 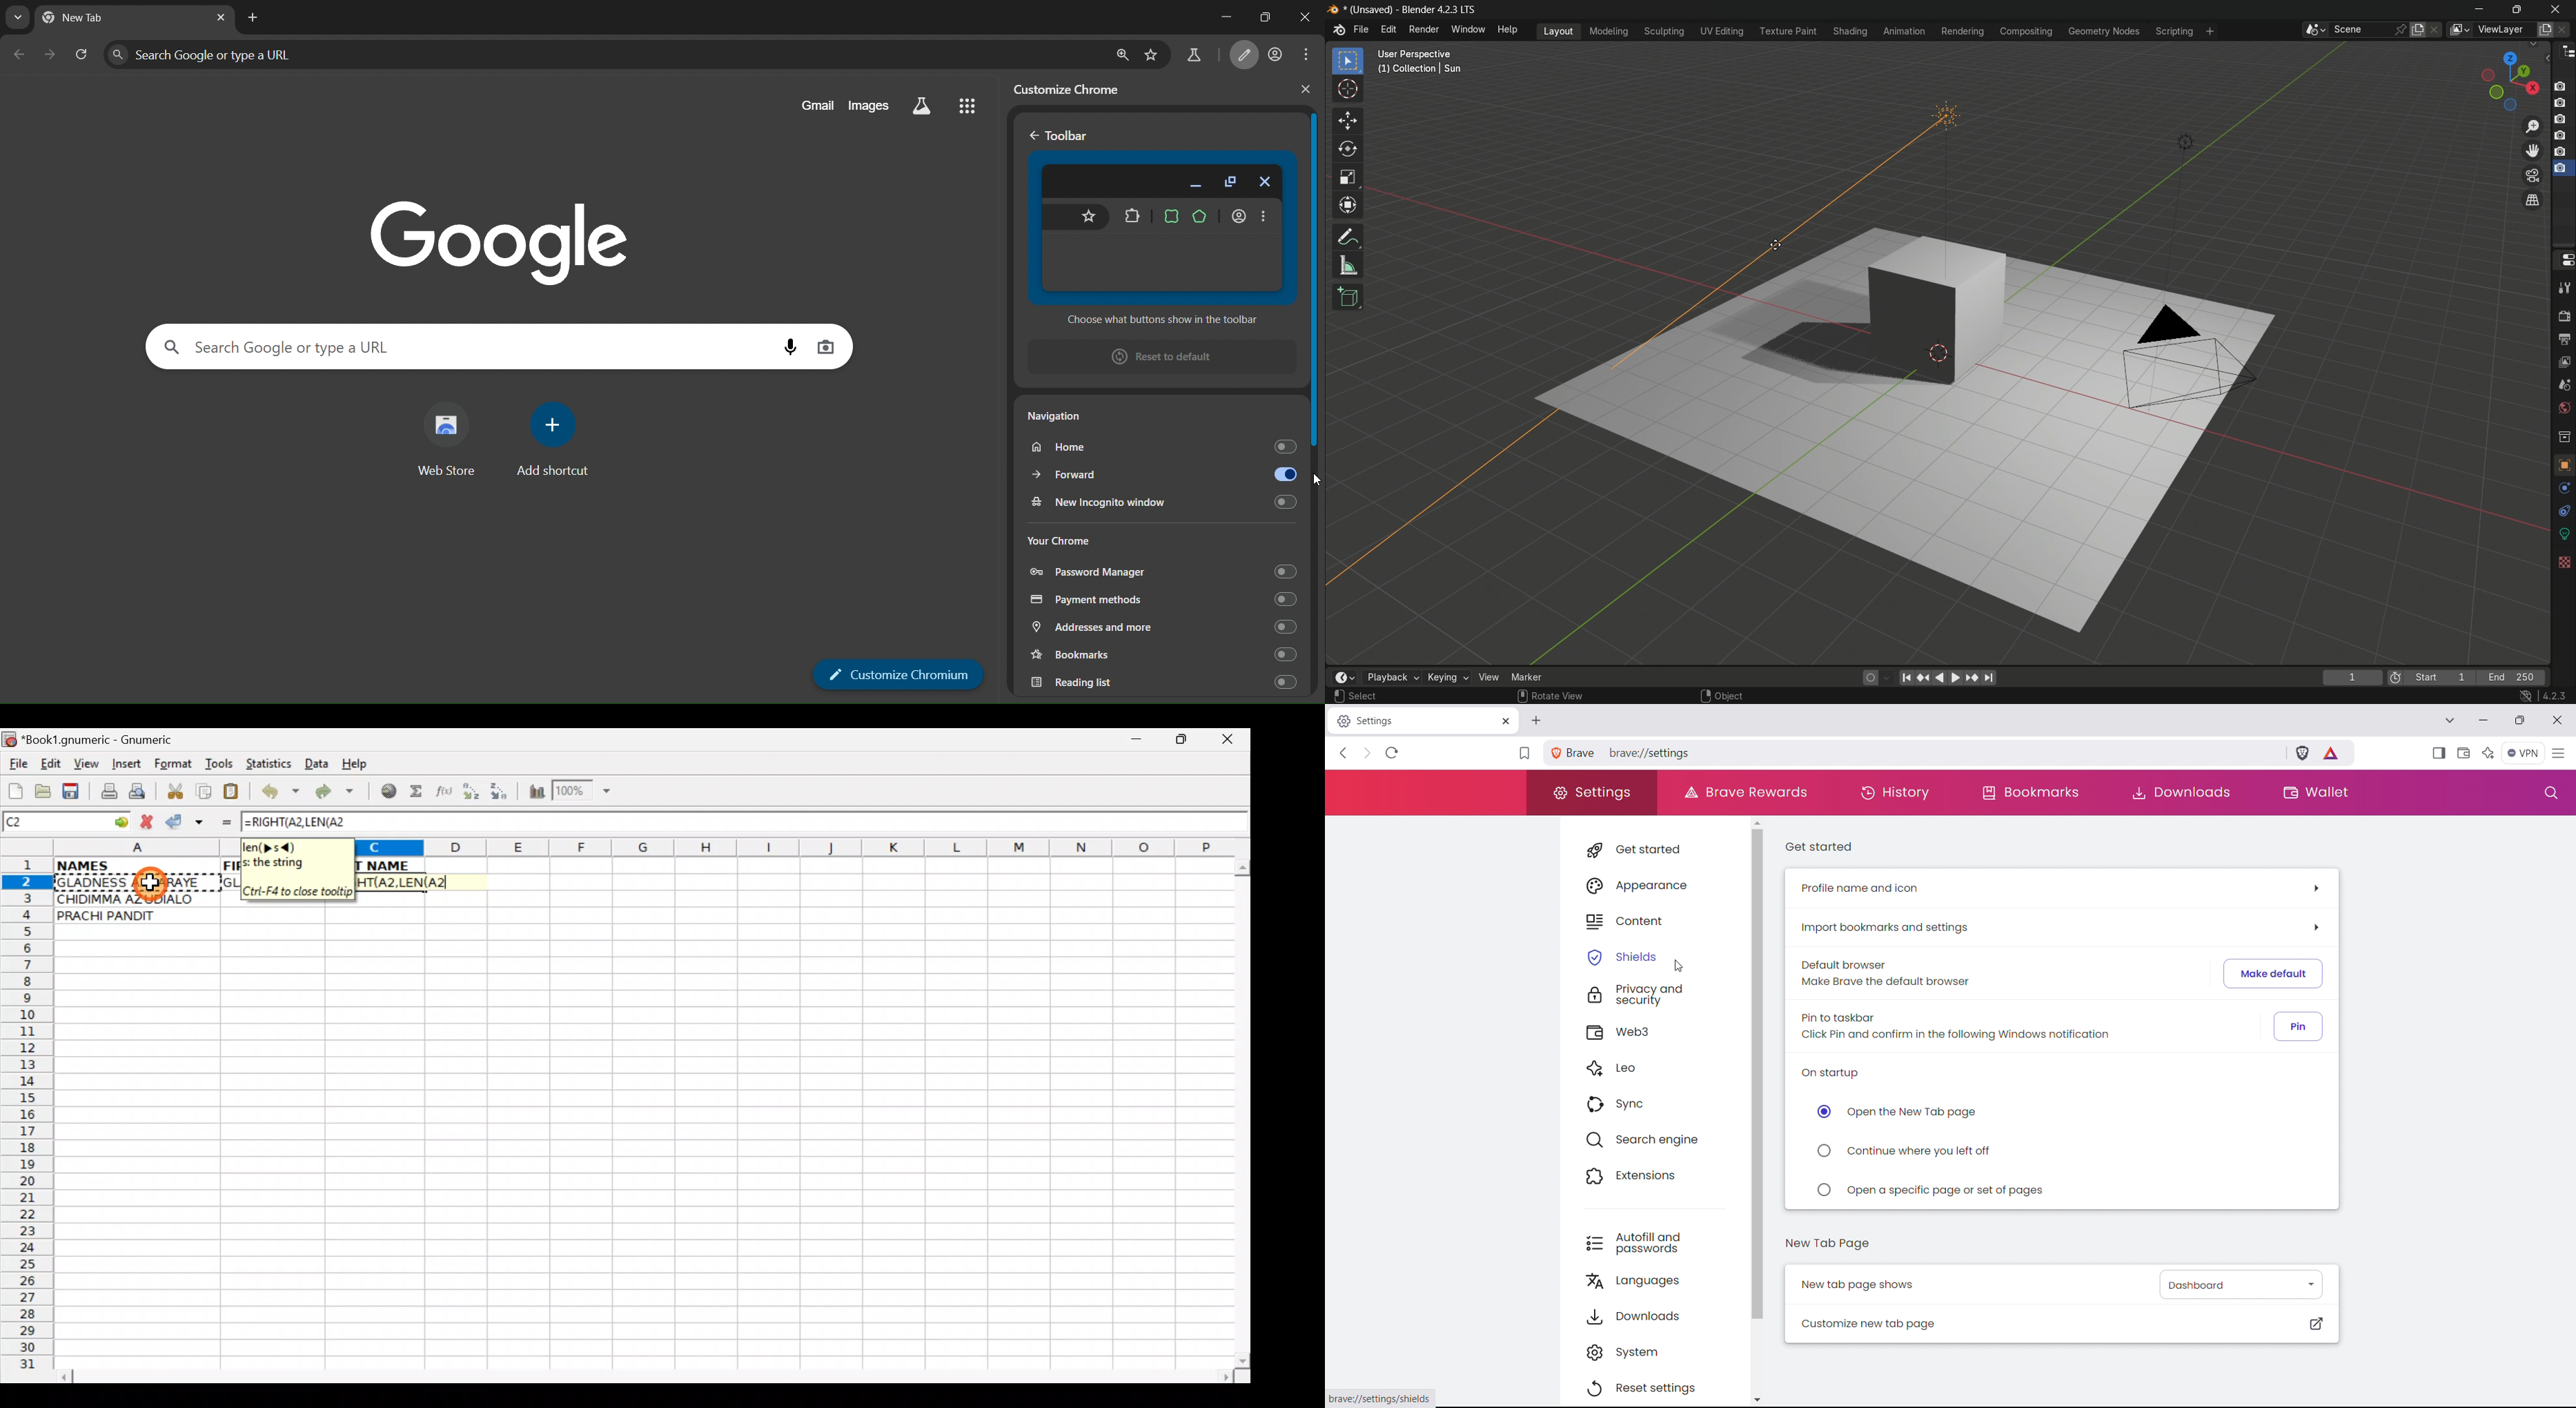 What do you see at coordinates (1240, 1111) in the screenshot?
I see `Scroll bar` at bounding box center [1240, 1111].